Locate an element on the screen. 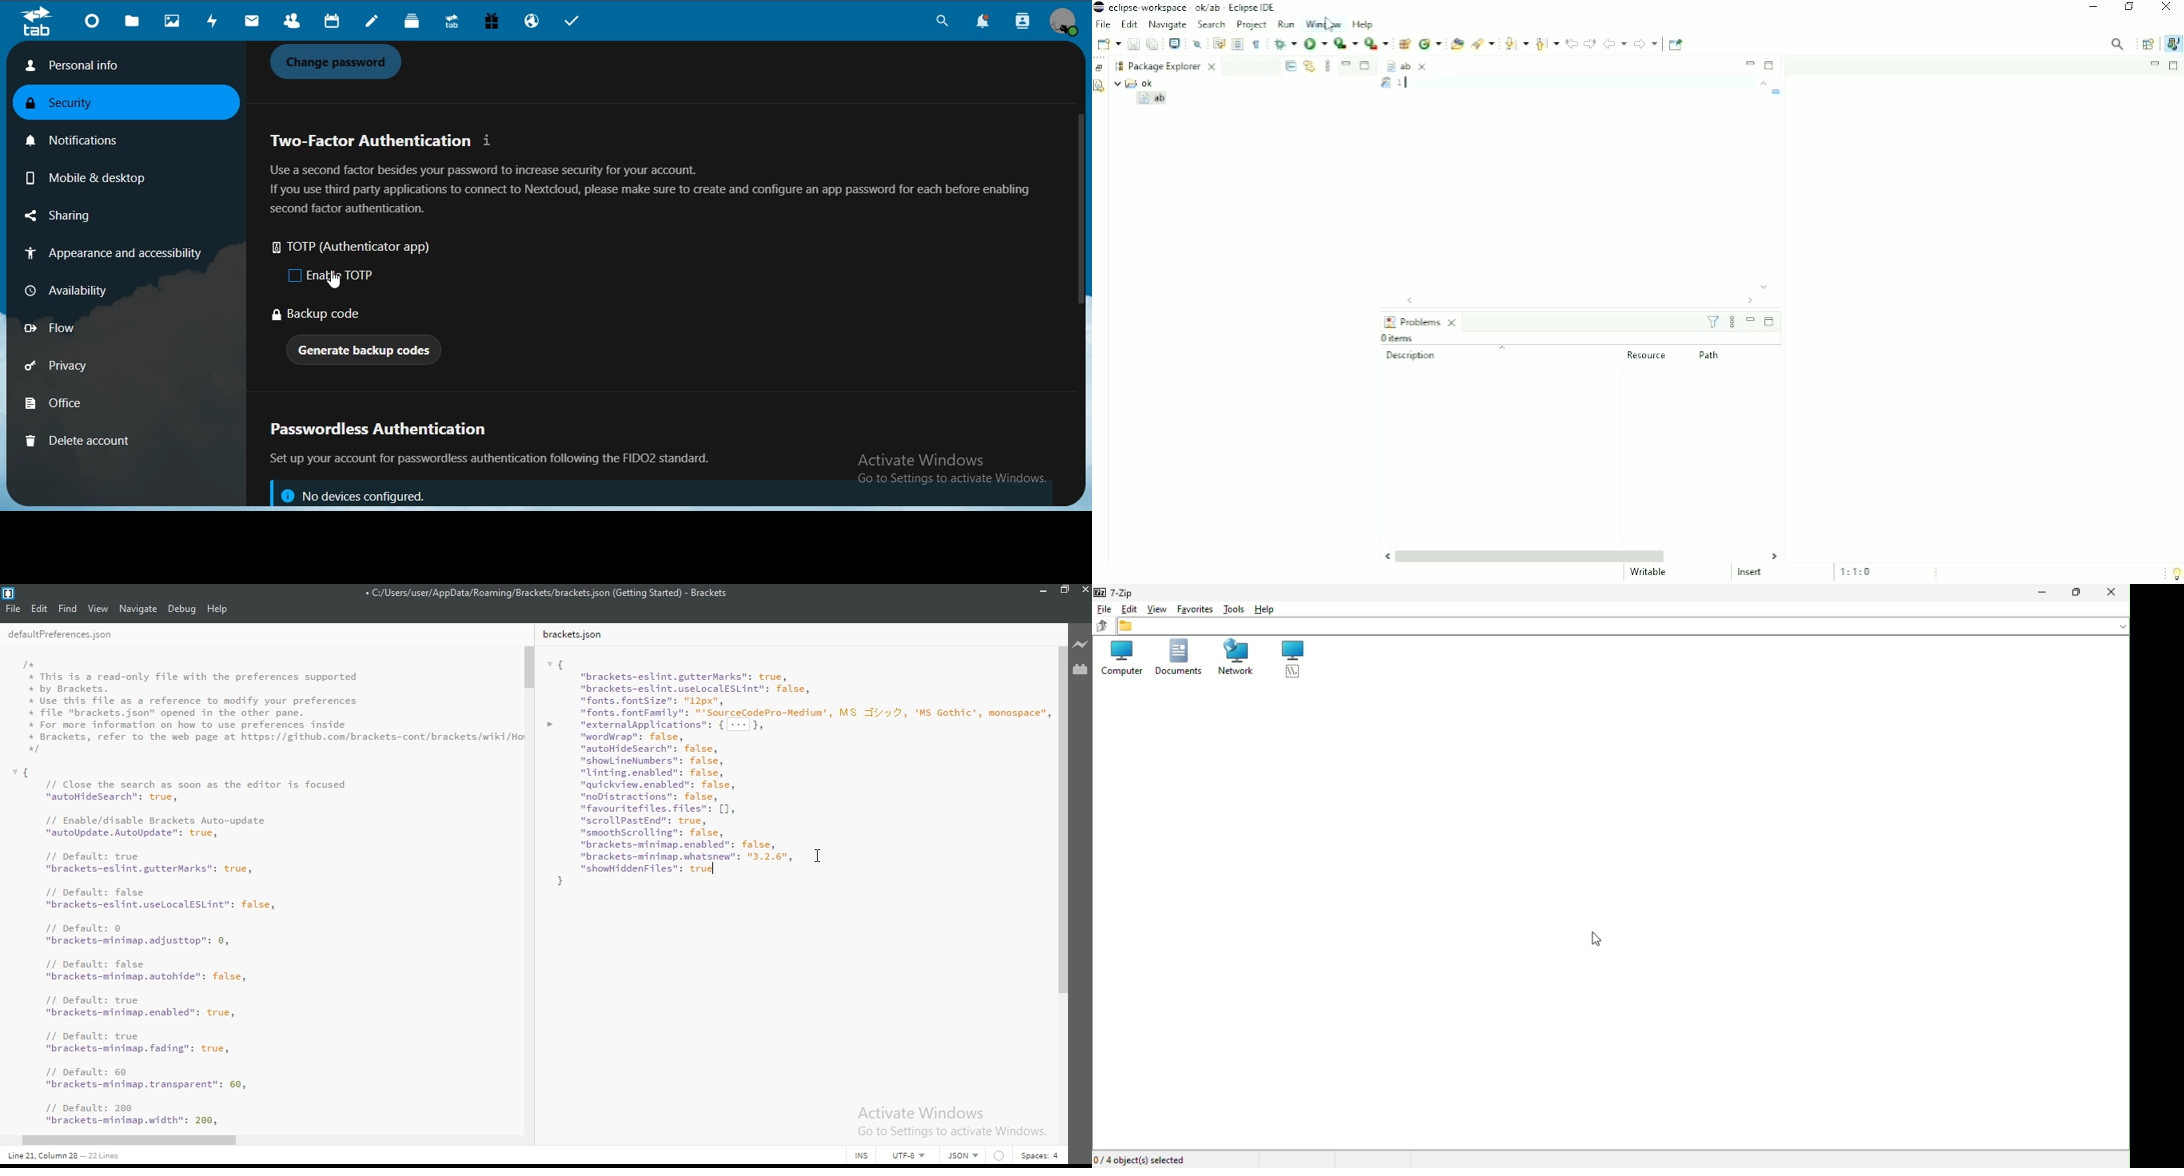 The image size is (2184, 1176). INS is located at coordinates (861, 1155).